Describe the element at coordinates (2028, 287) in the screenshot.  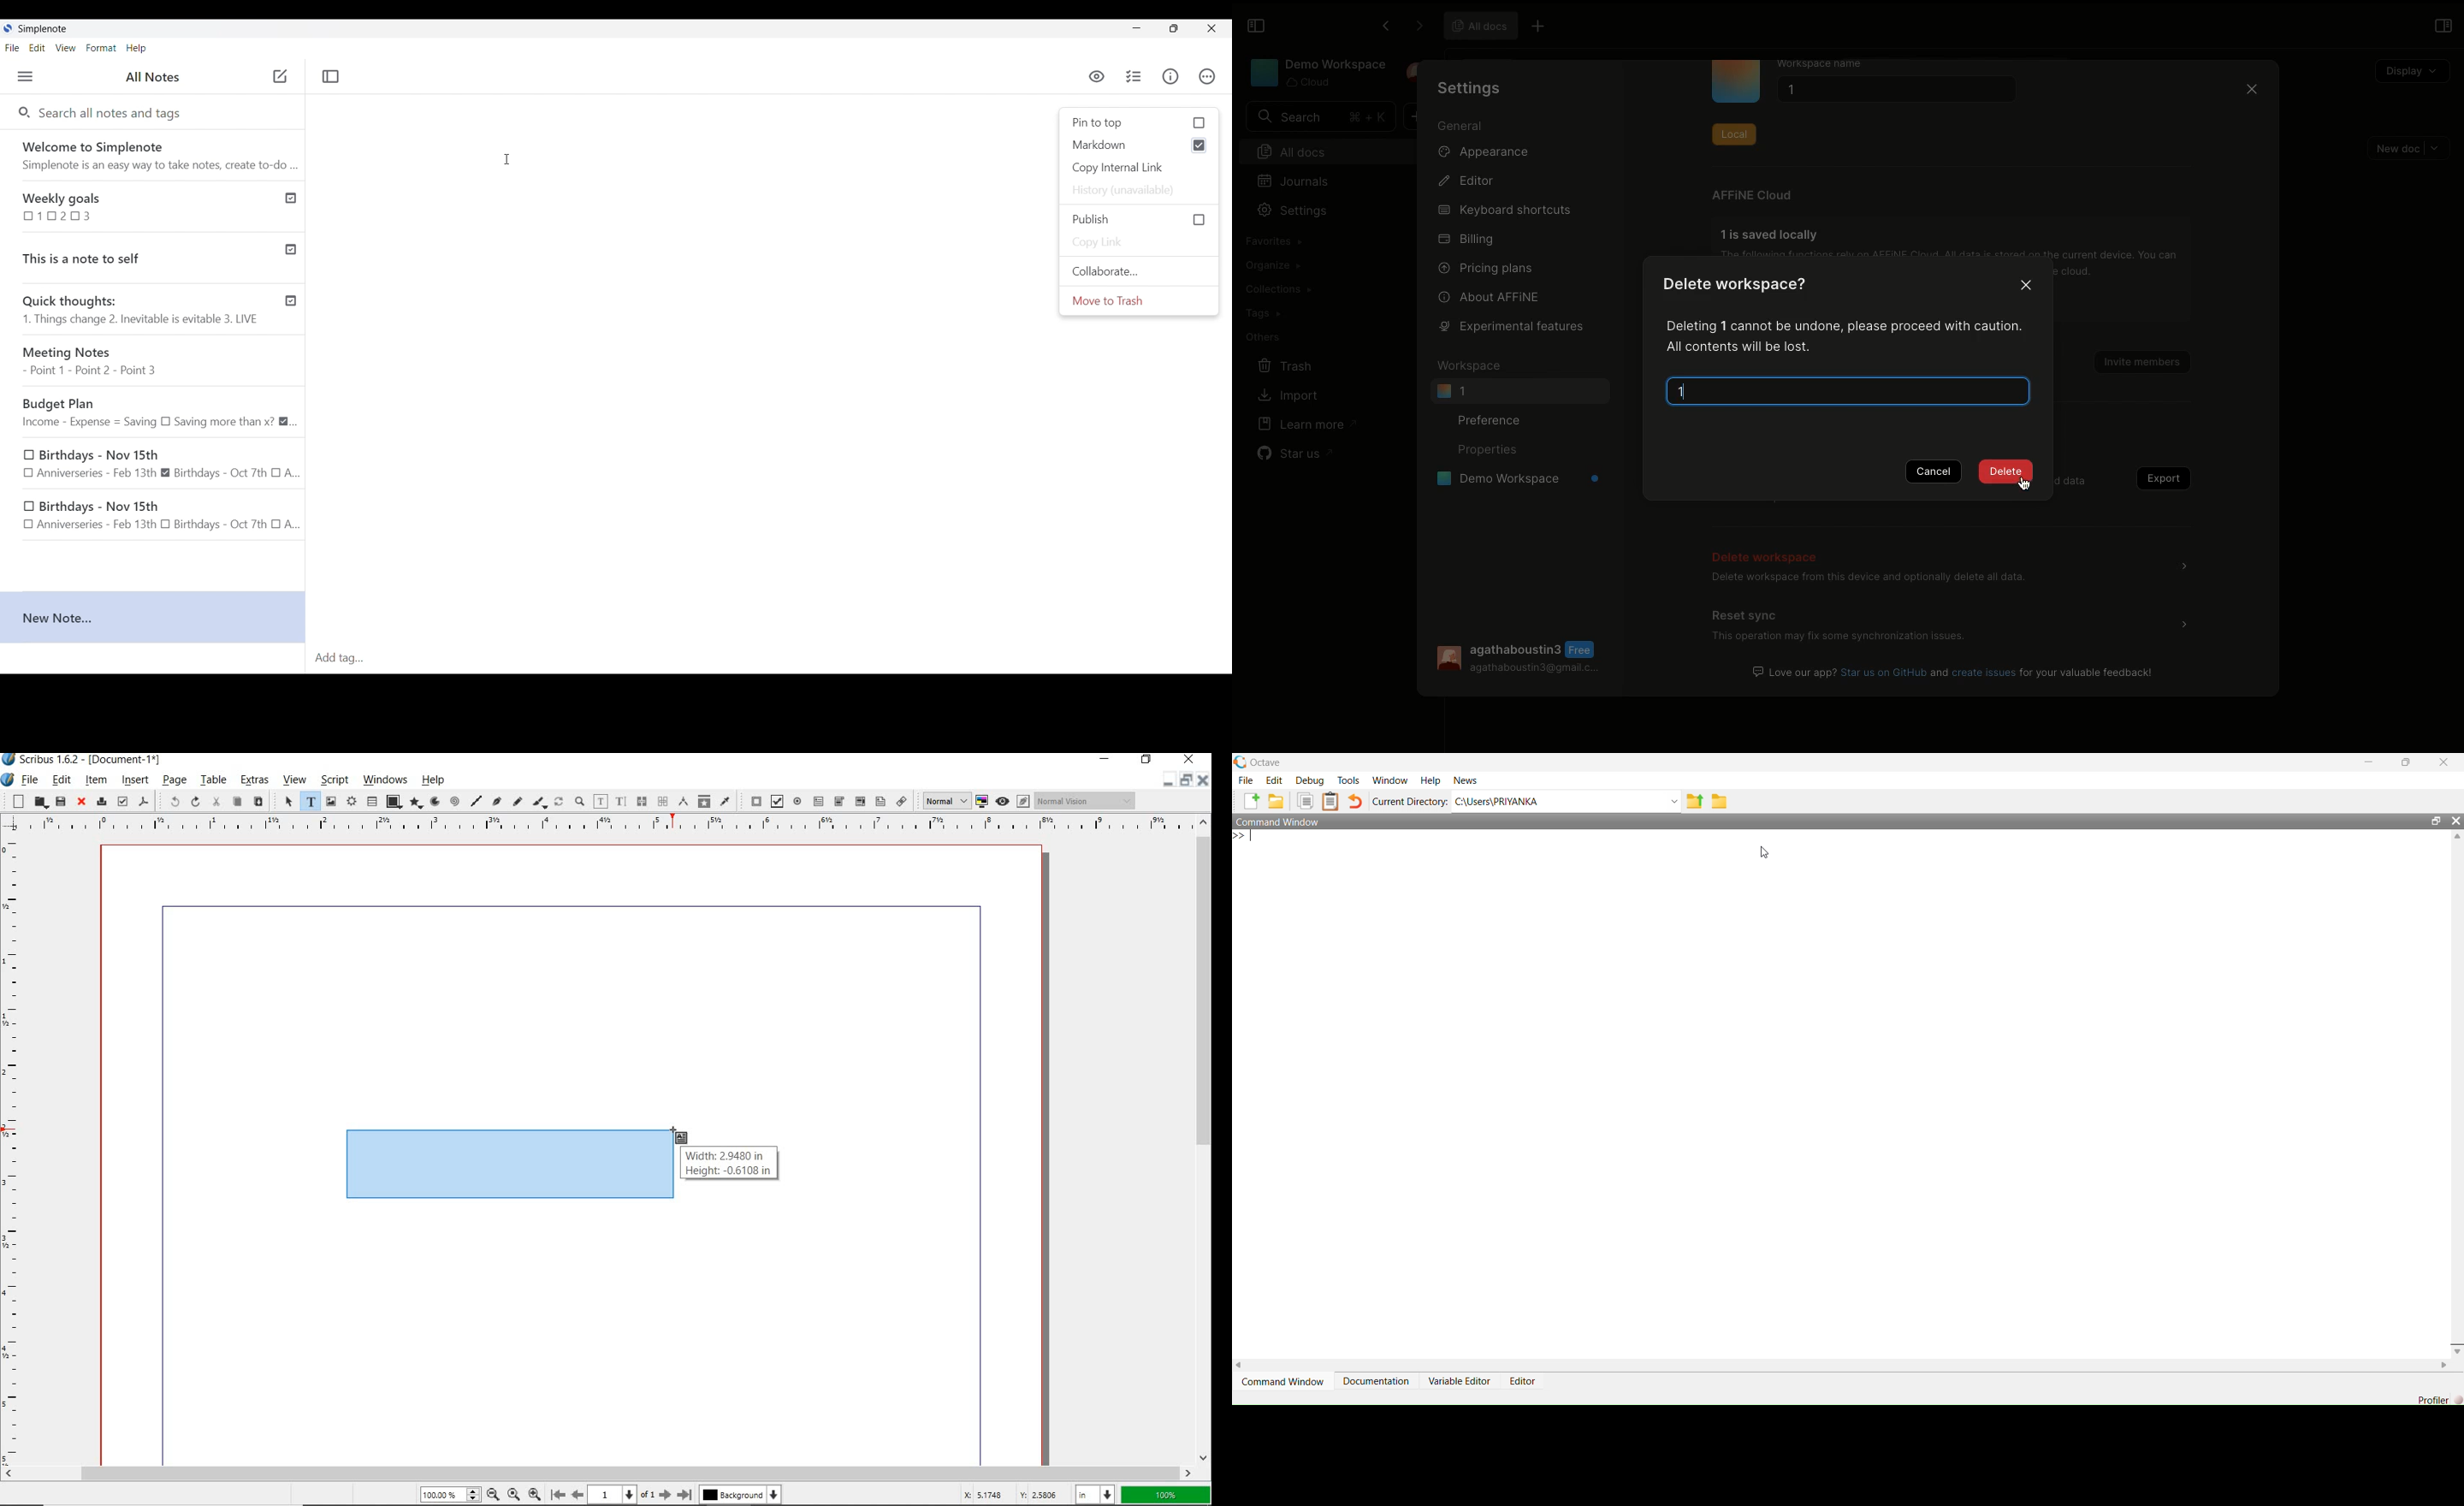
I see `Close` at that location.